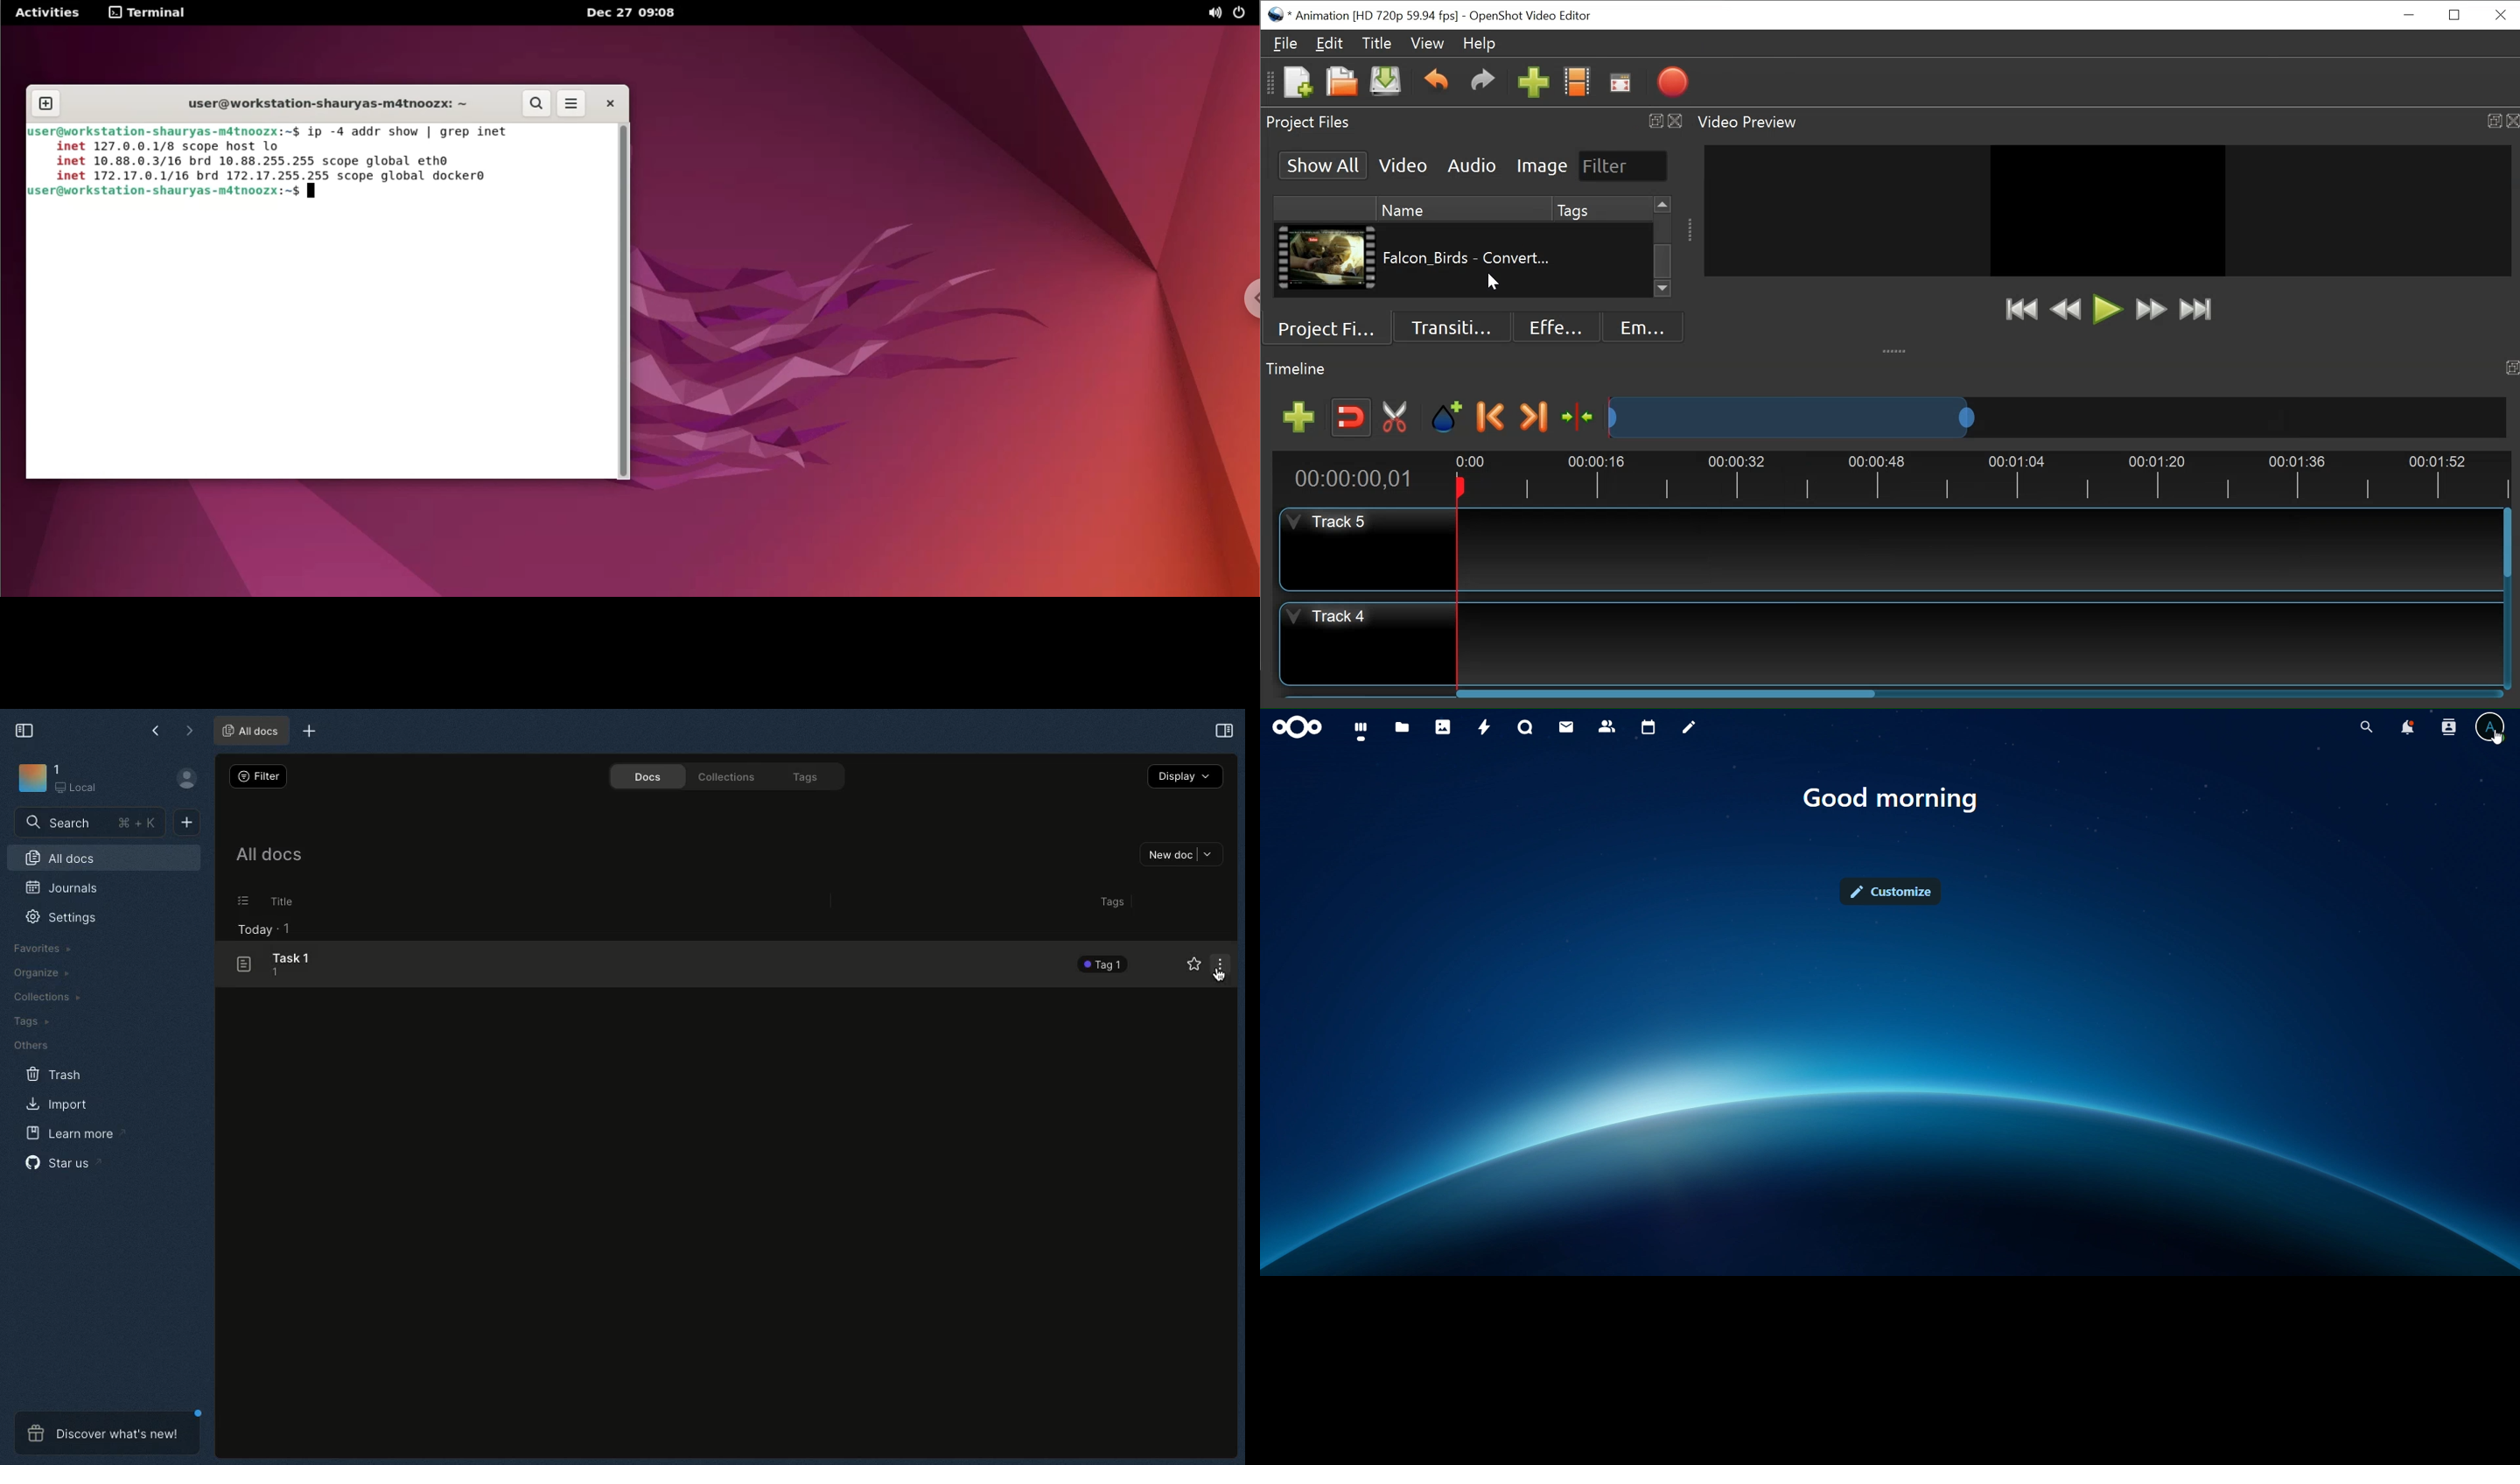  Describe the element at coordinates (1673, 81) in the screenshot. I see `Export Video` at that location.